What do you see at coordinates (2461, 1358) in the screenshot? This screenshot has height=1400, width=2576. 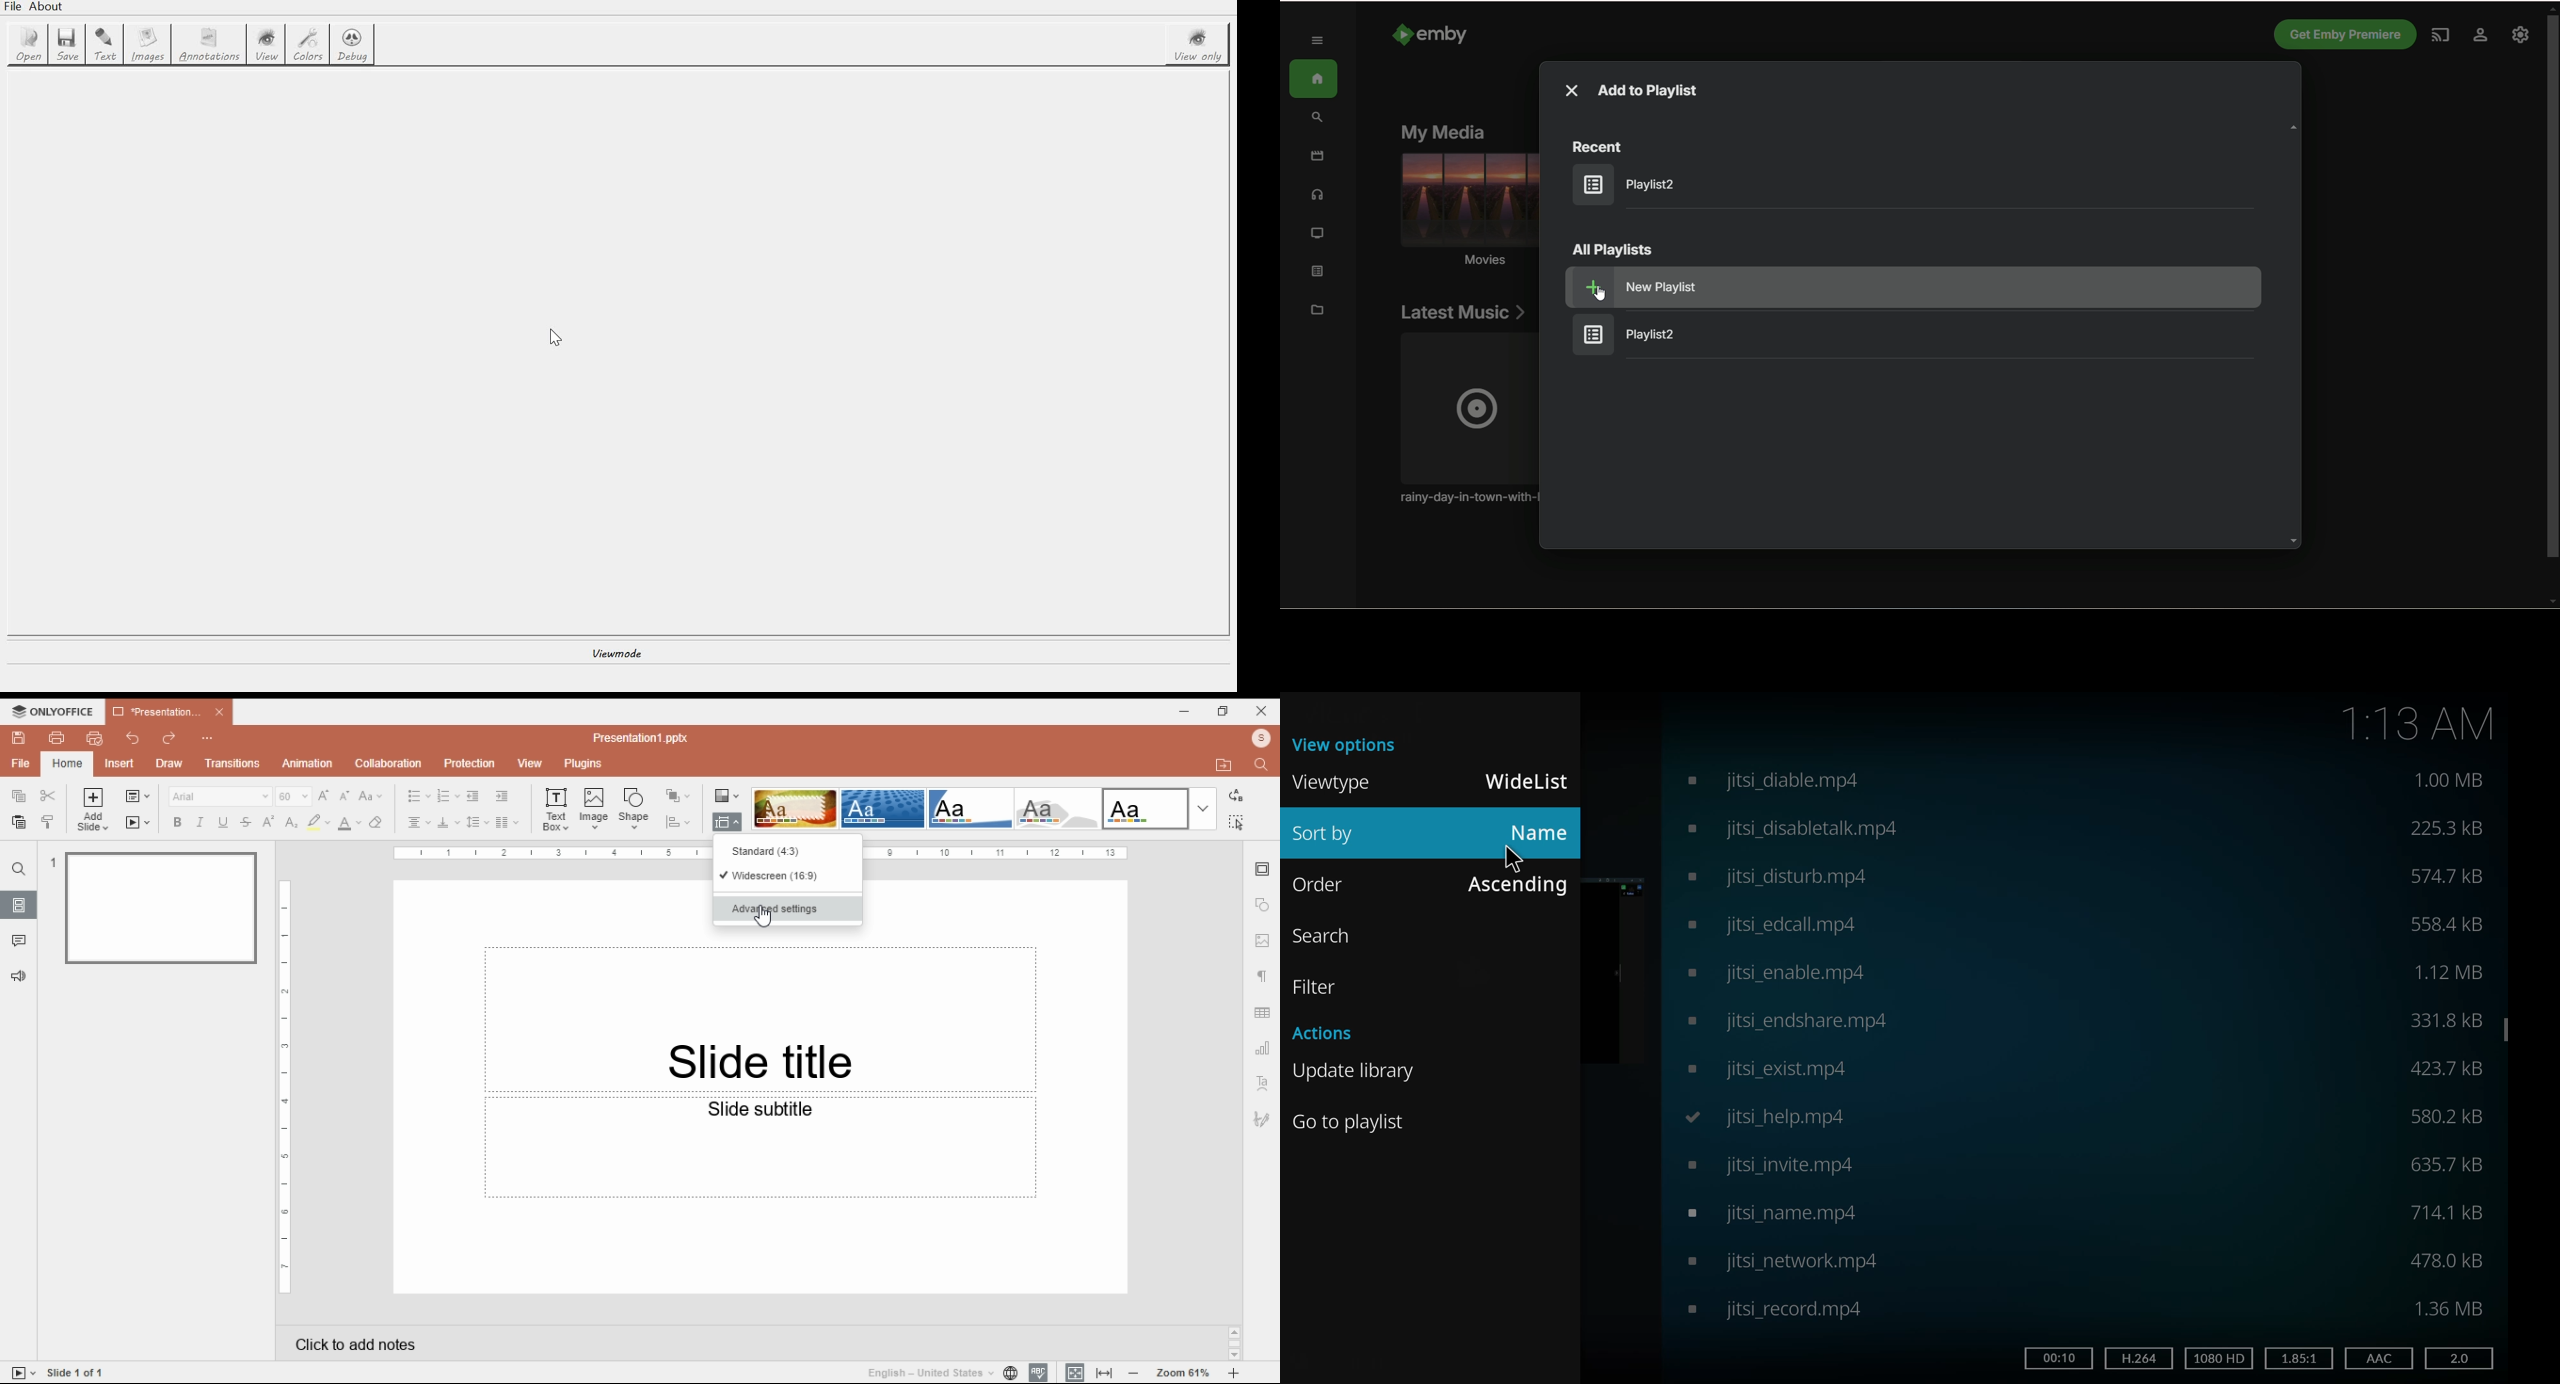 I see `2` at bounding box center [2461, 1358].